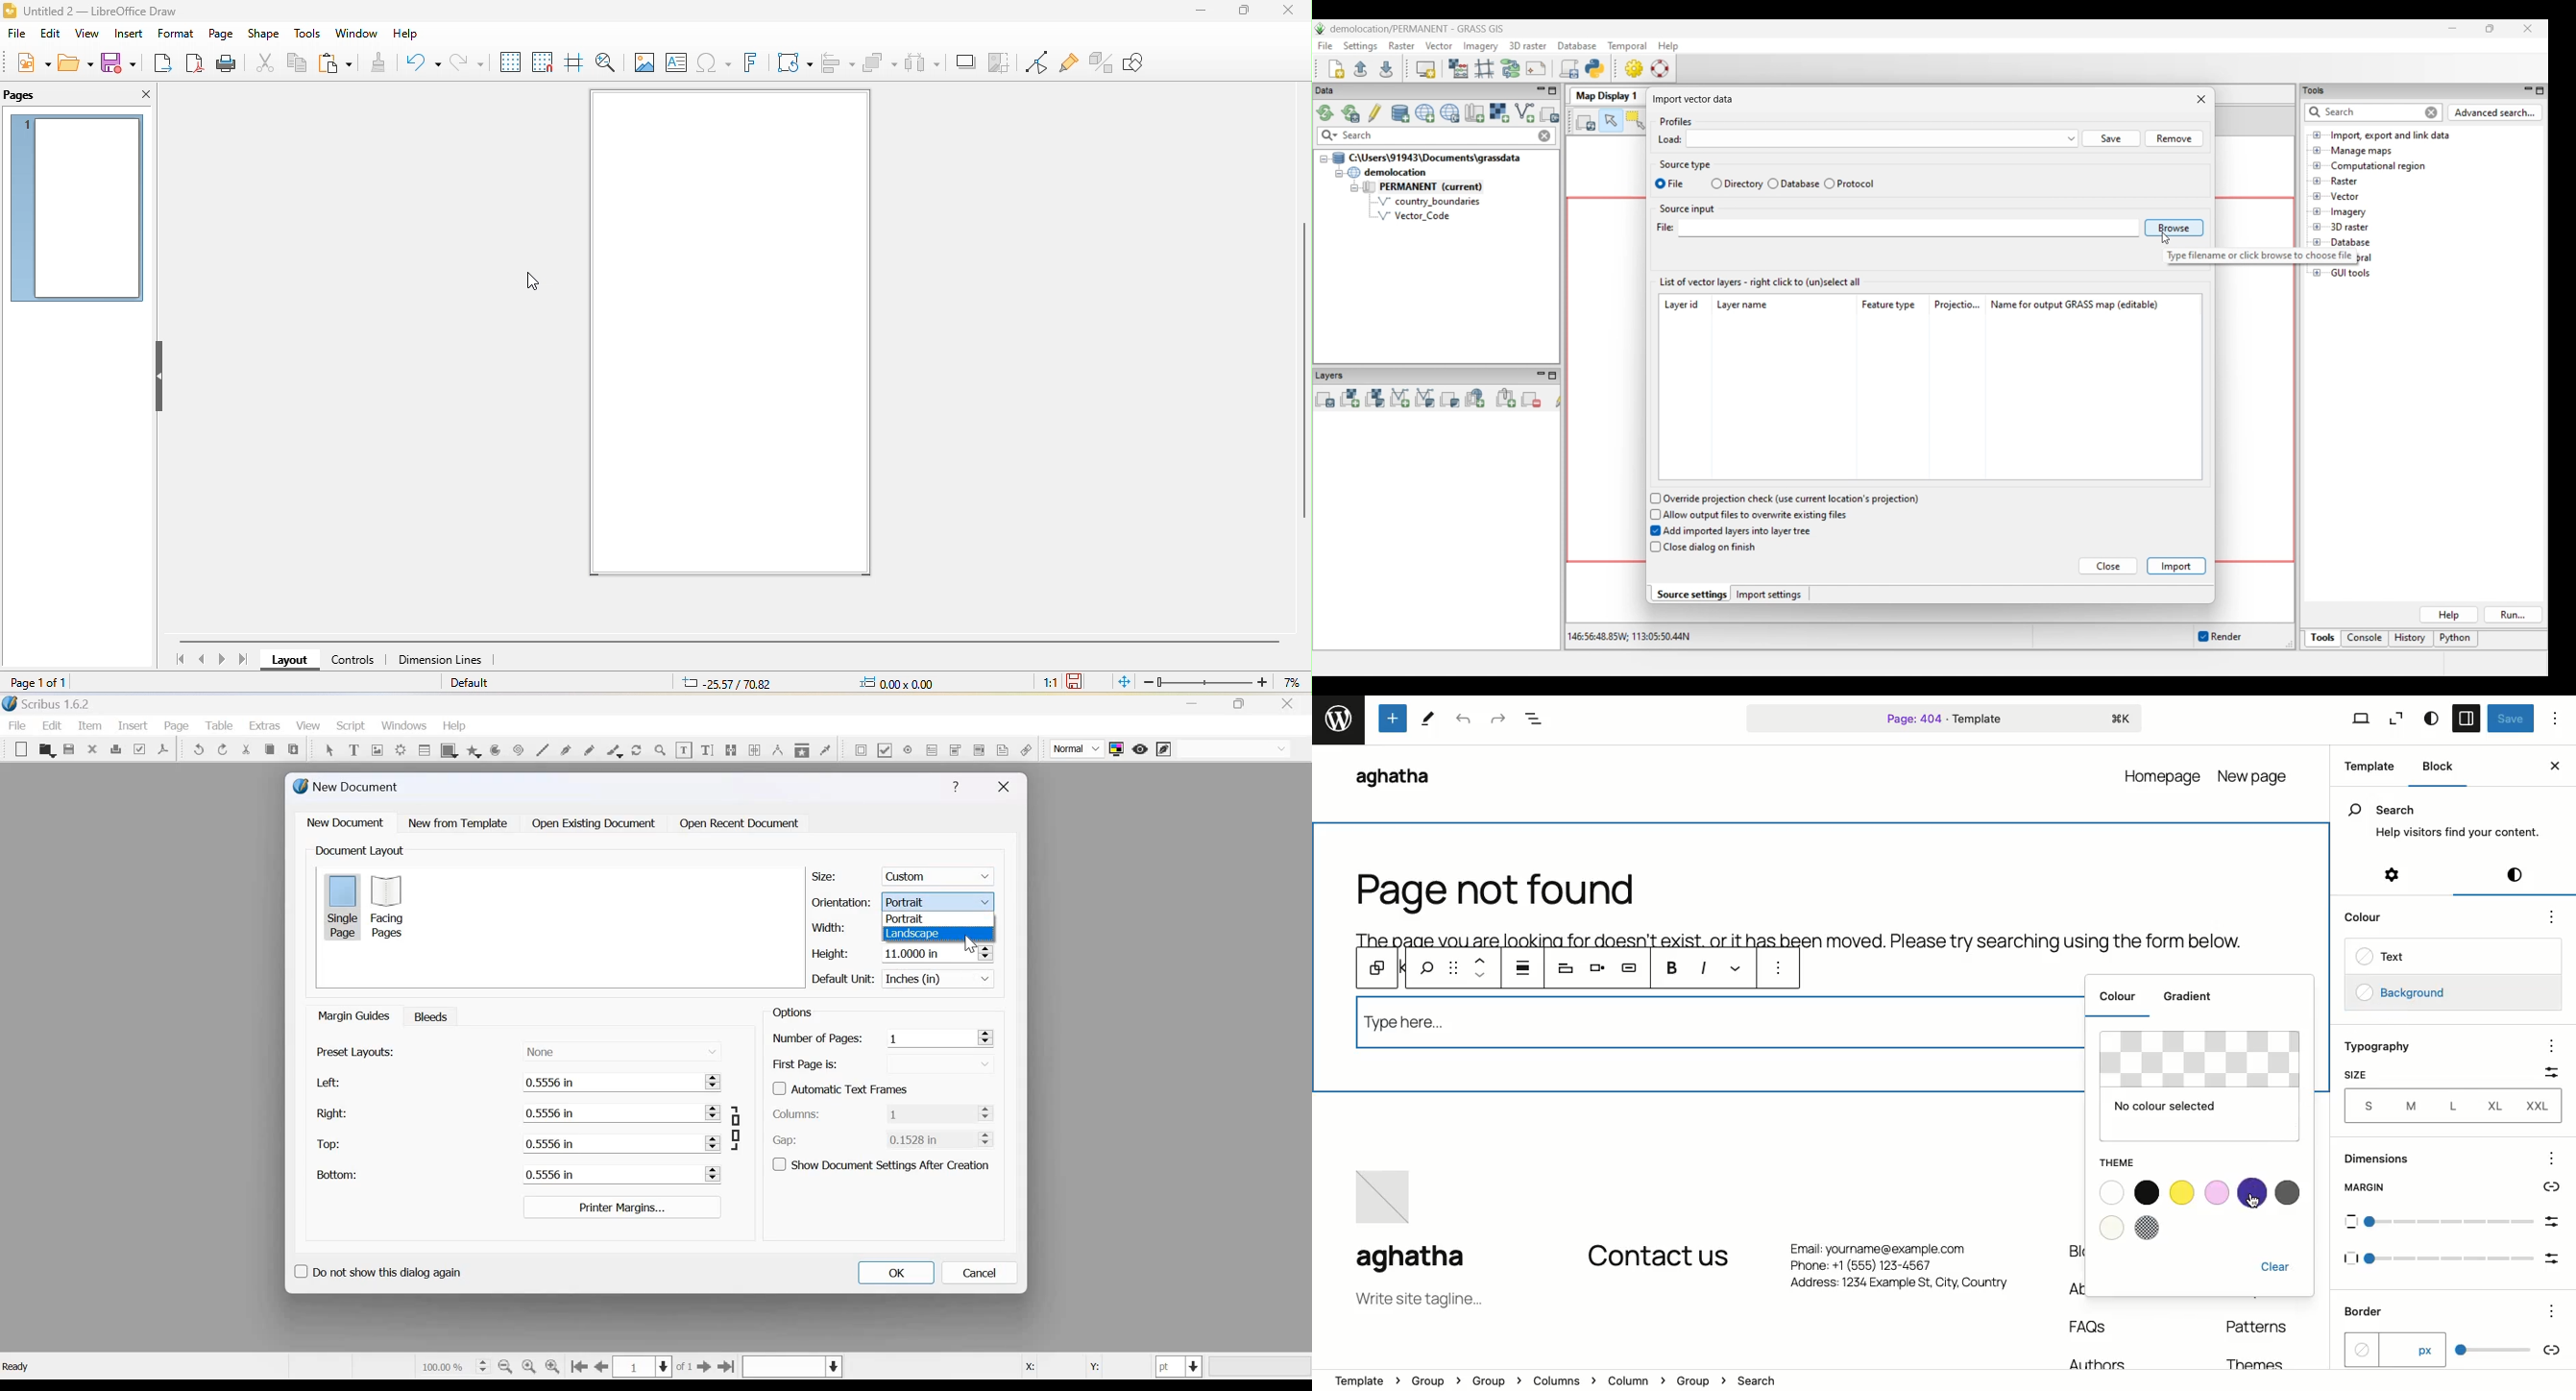  I want to click on Increase and Decrease, so click(713, 1082).